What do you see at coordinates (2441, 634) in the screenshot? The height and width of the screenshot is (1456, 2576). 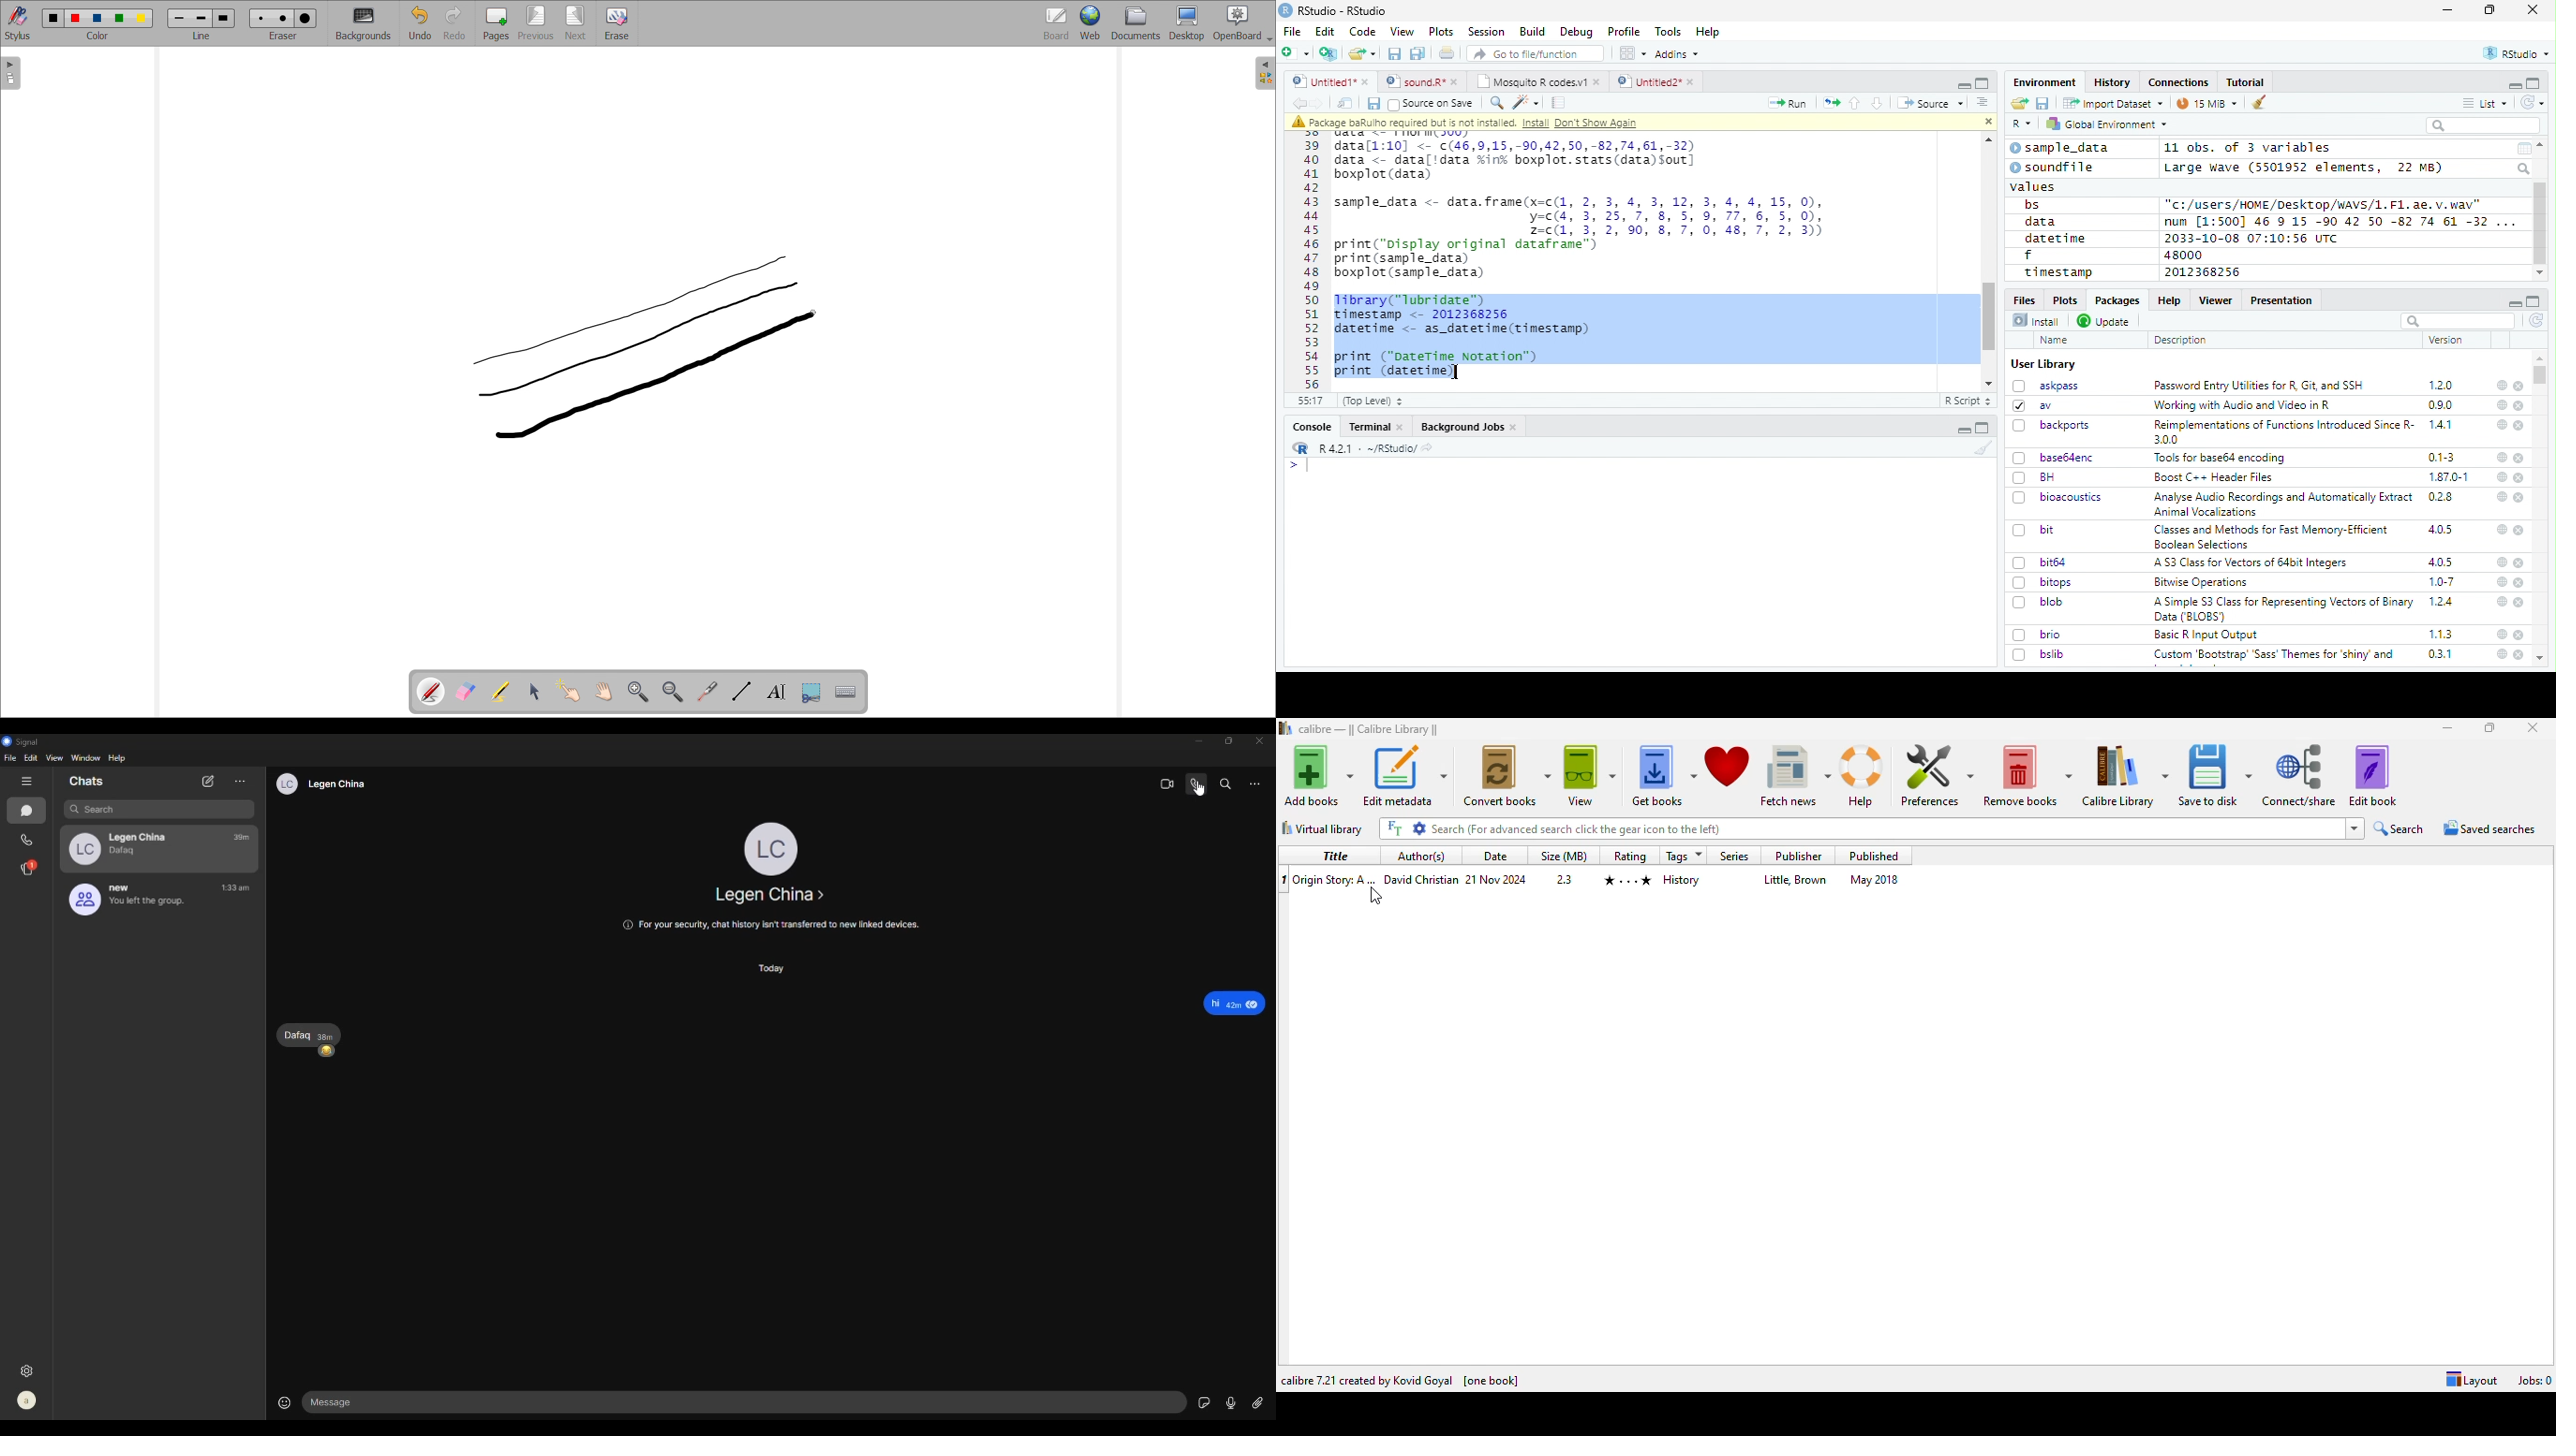 I see `1.1.3` at bounding box center [2441, 634].